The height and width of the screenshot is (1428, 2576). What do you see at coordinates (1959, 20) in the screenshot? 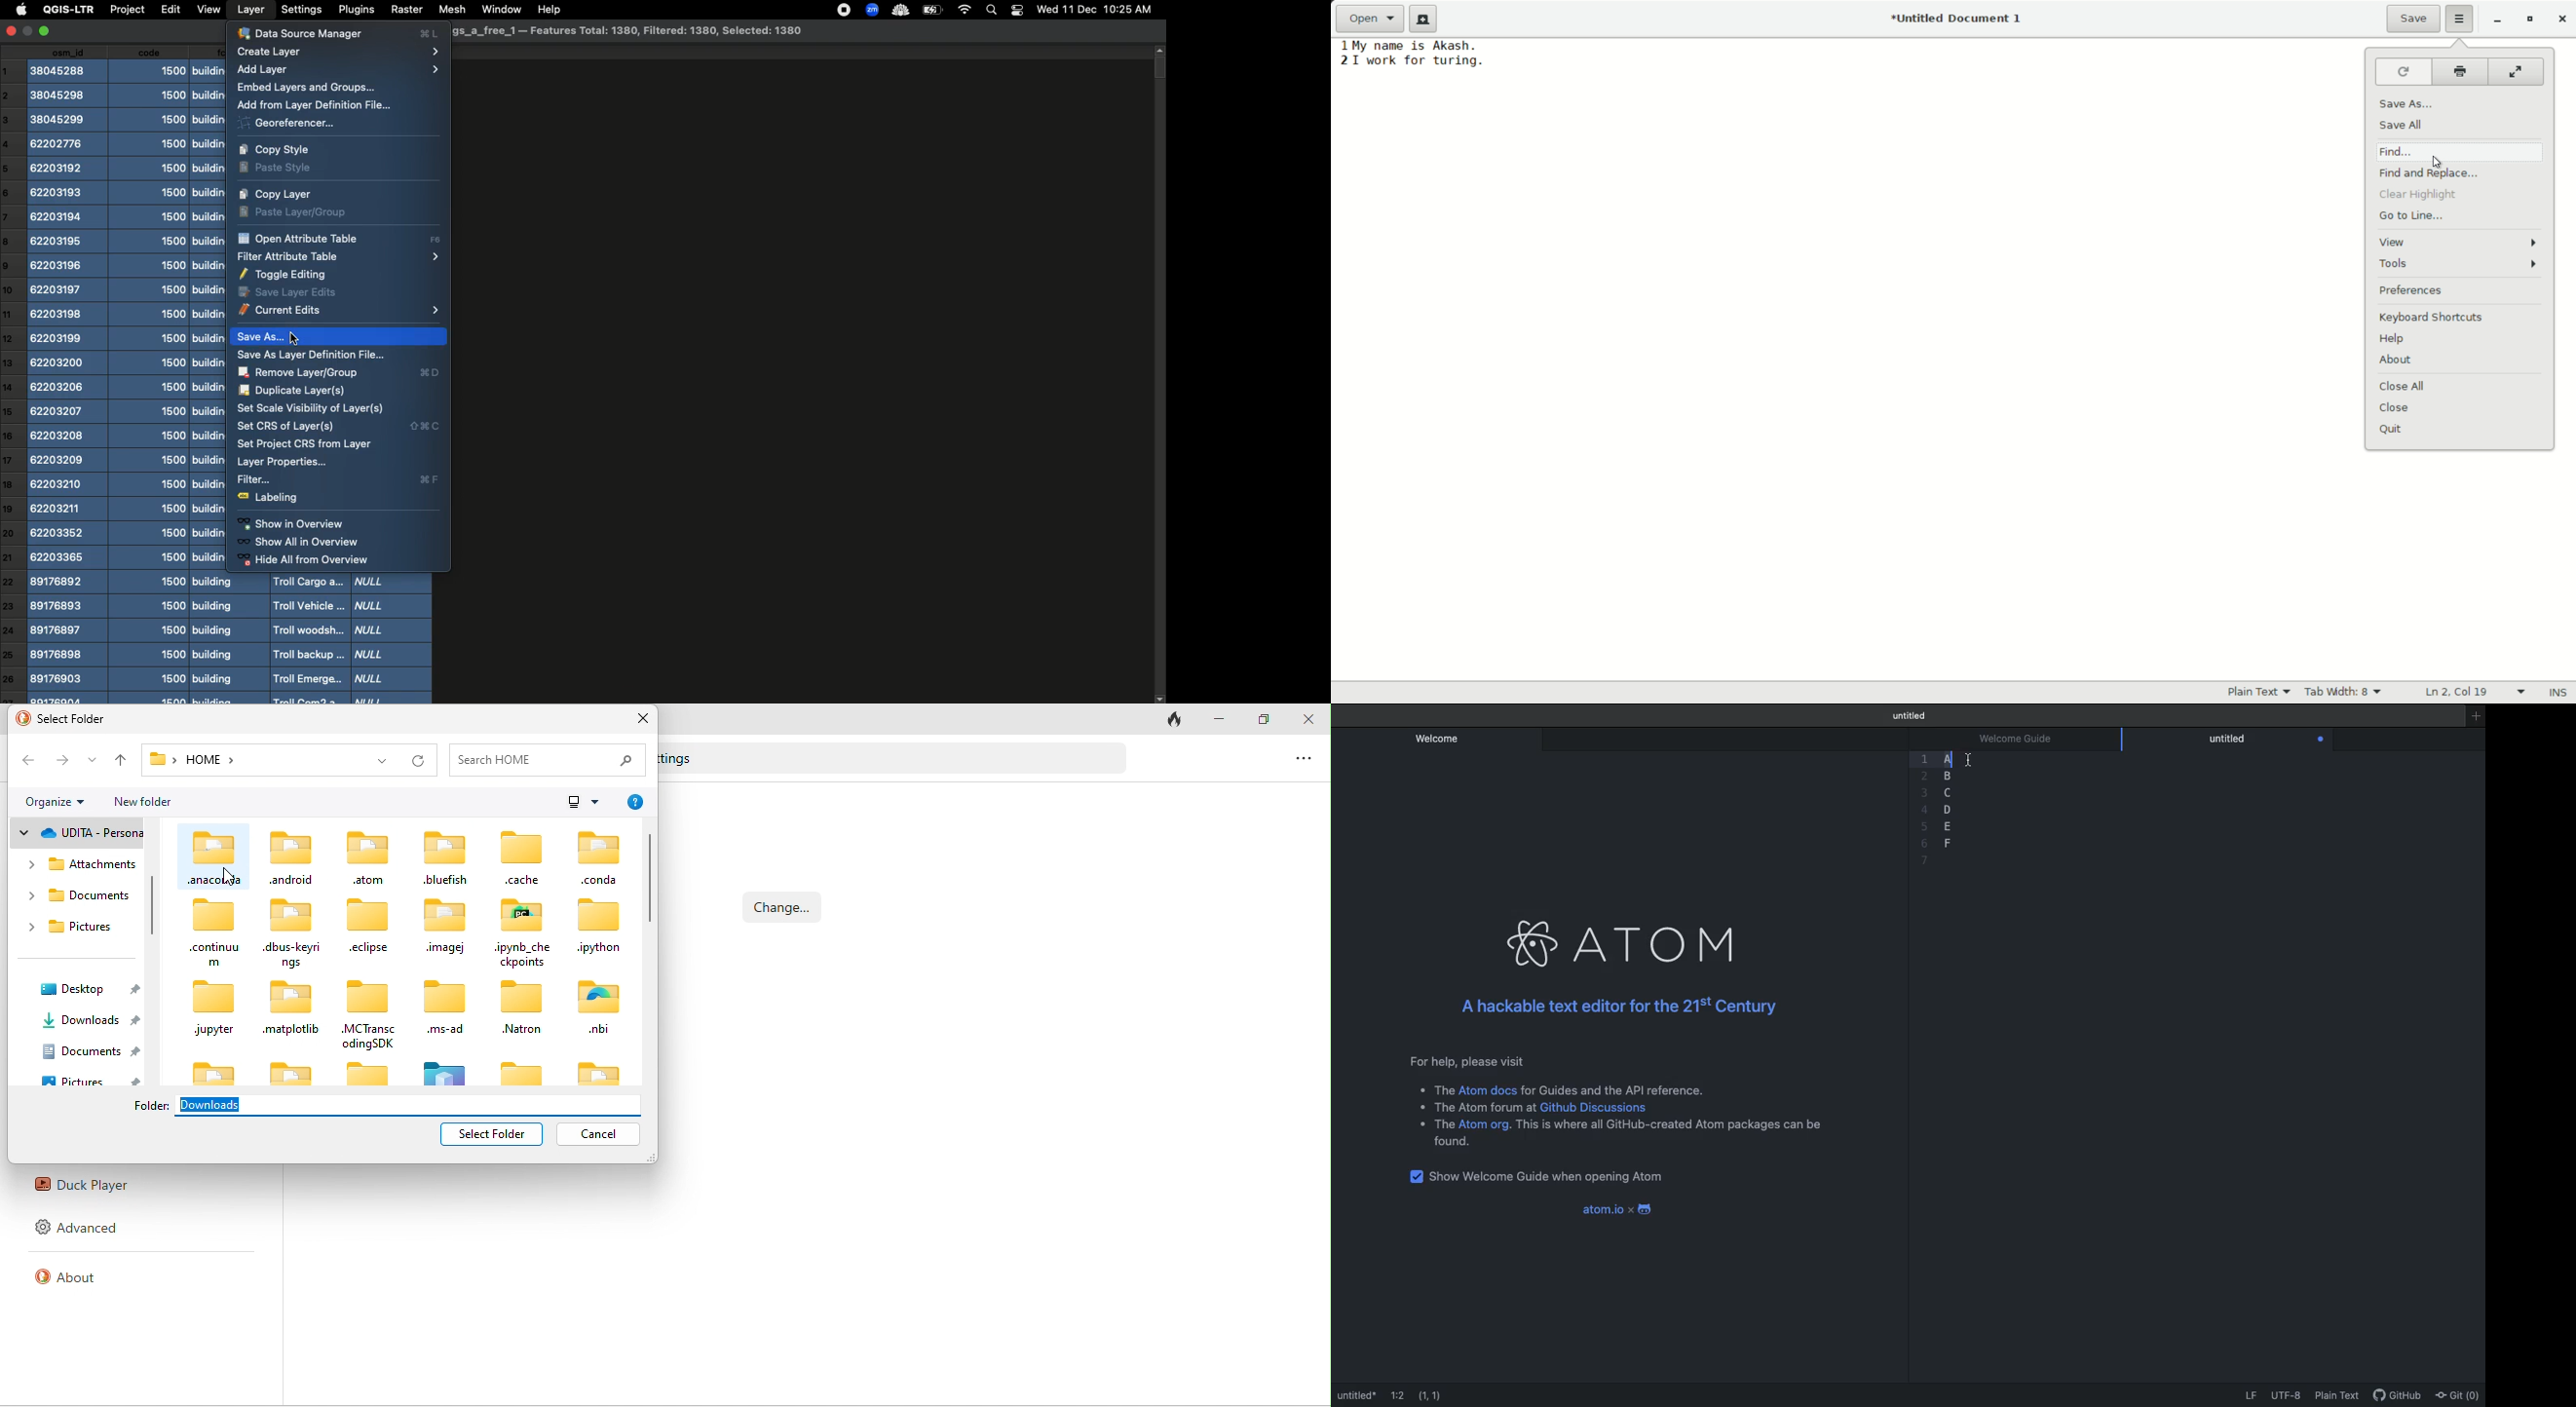
I see `*Untitled Document 1` at bounding box center [1959, 20].